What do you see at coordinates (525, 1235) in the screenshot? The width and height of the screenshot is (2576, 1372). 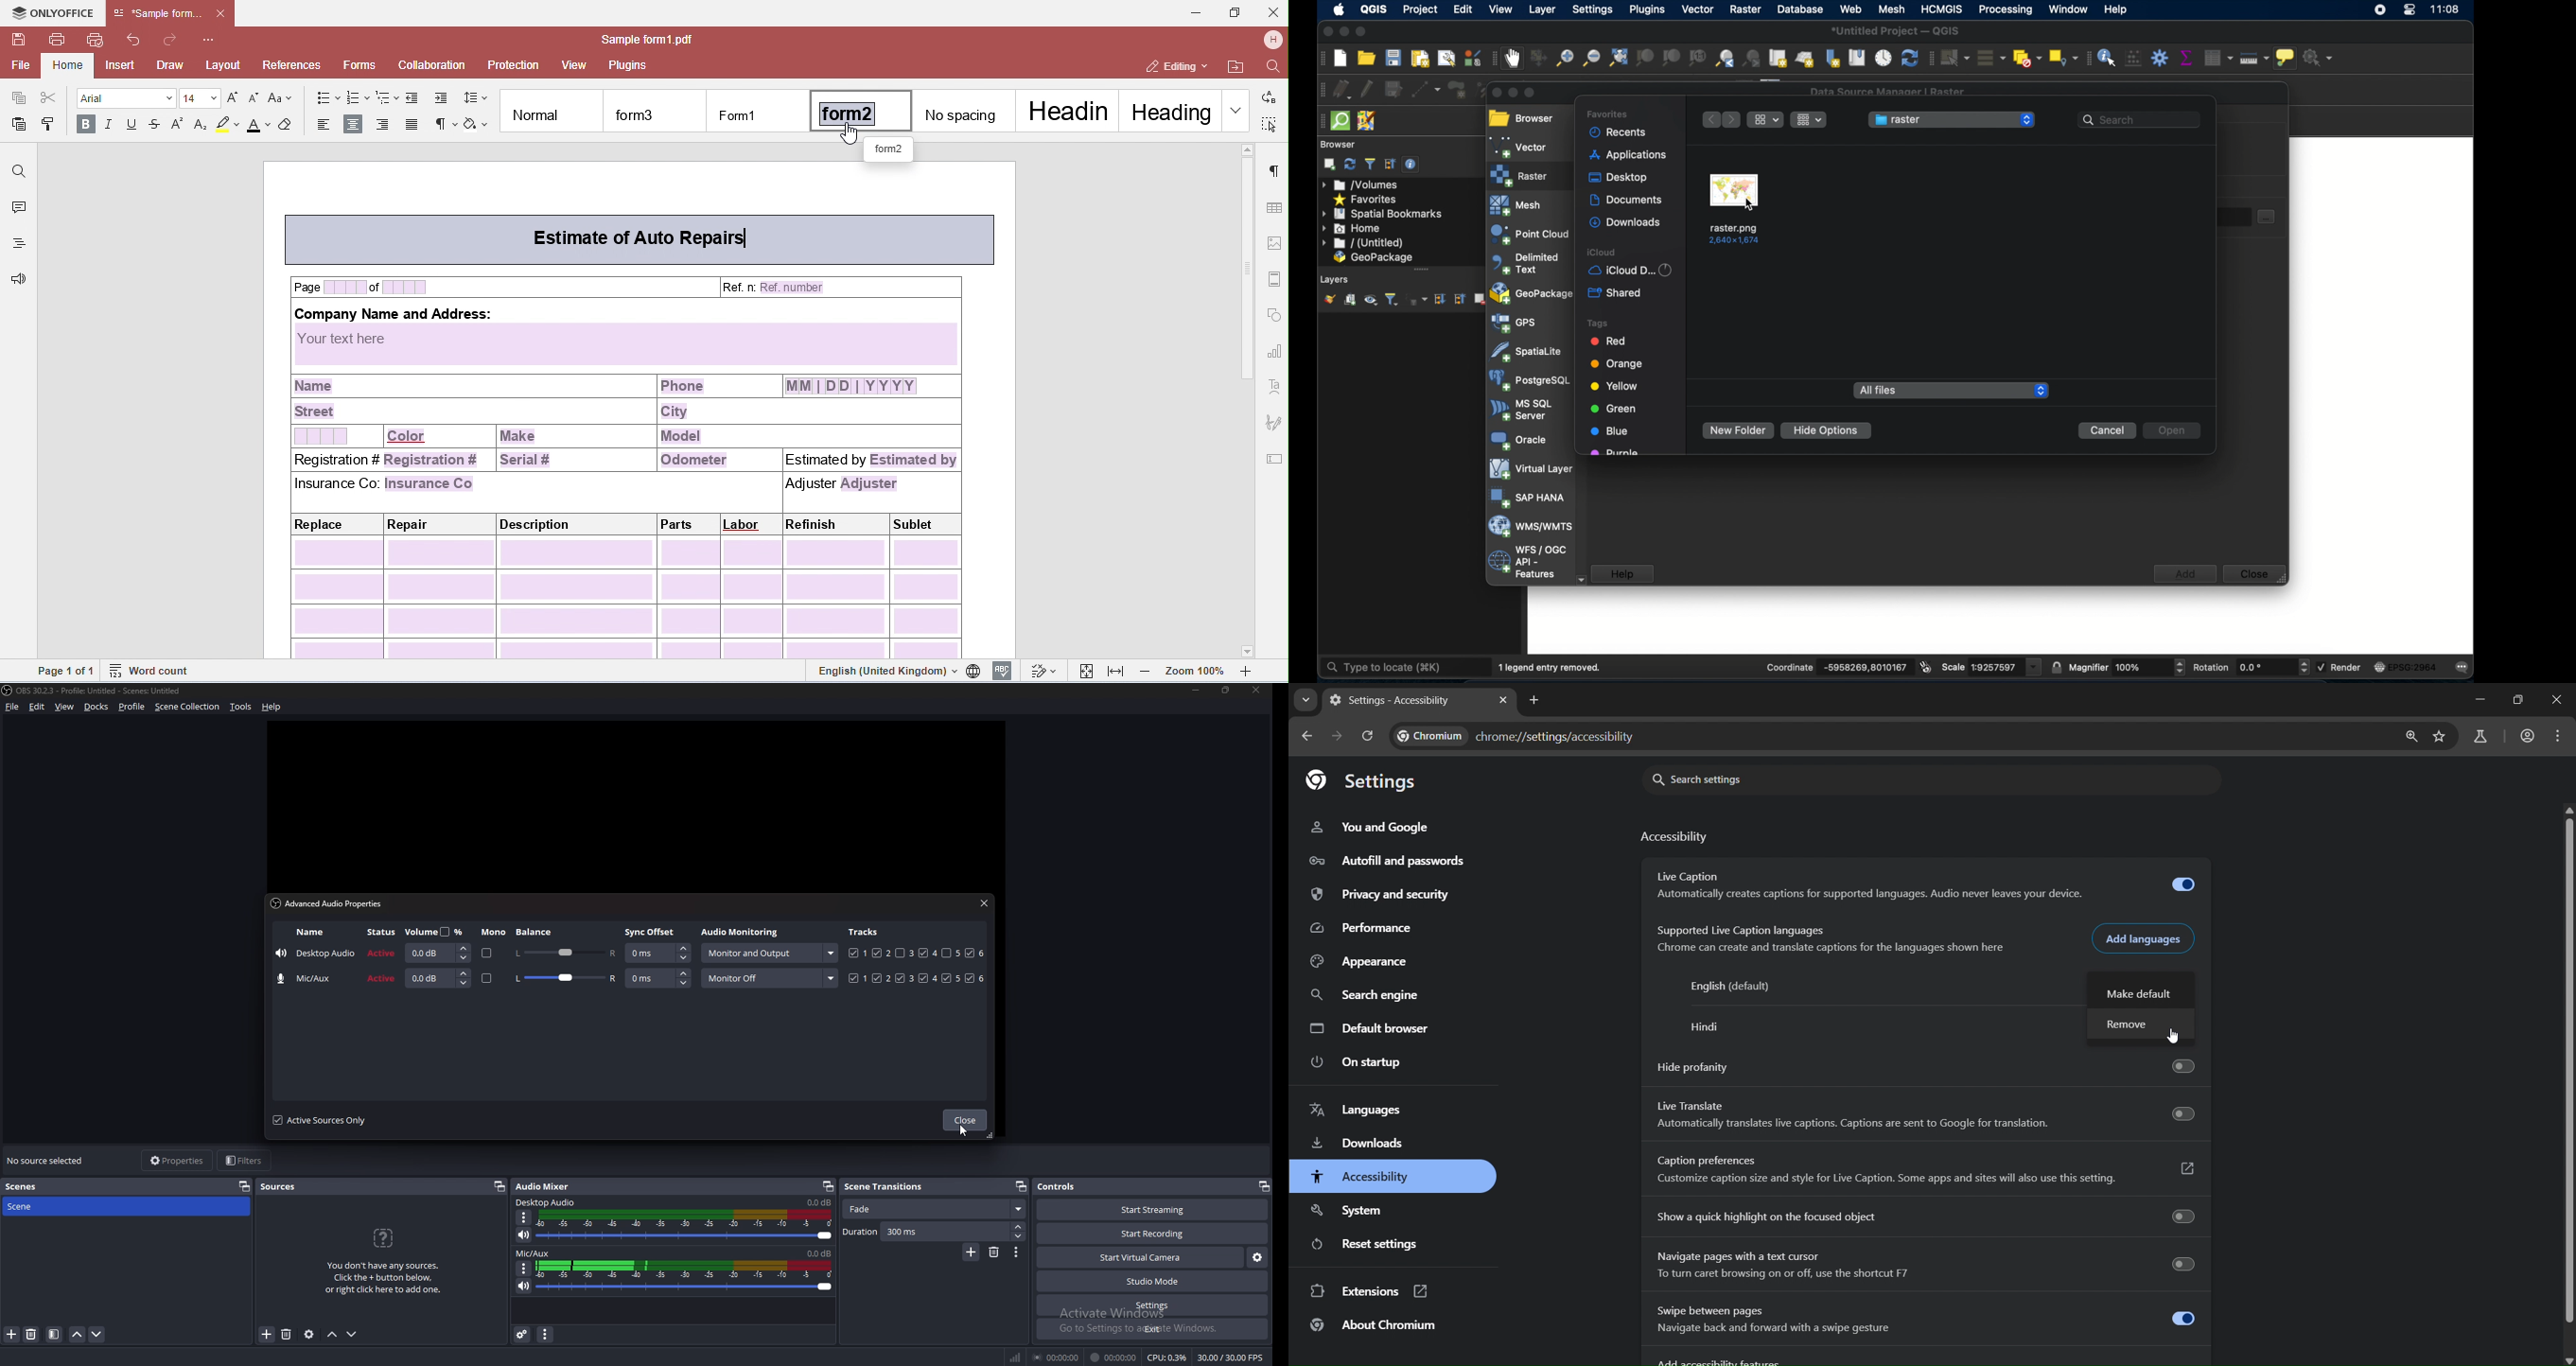 I see `mute` at bounding box center [525, 1235].